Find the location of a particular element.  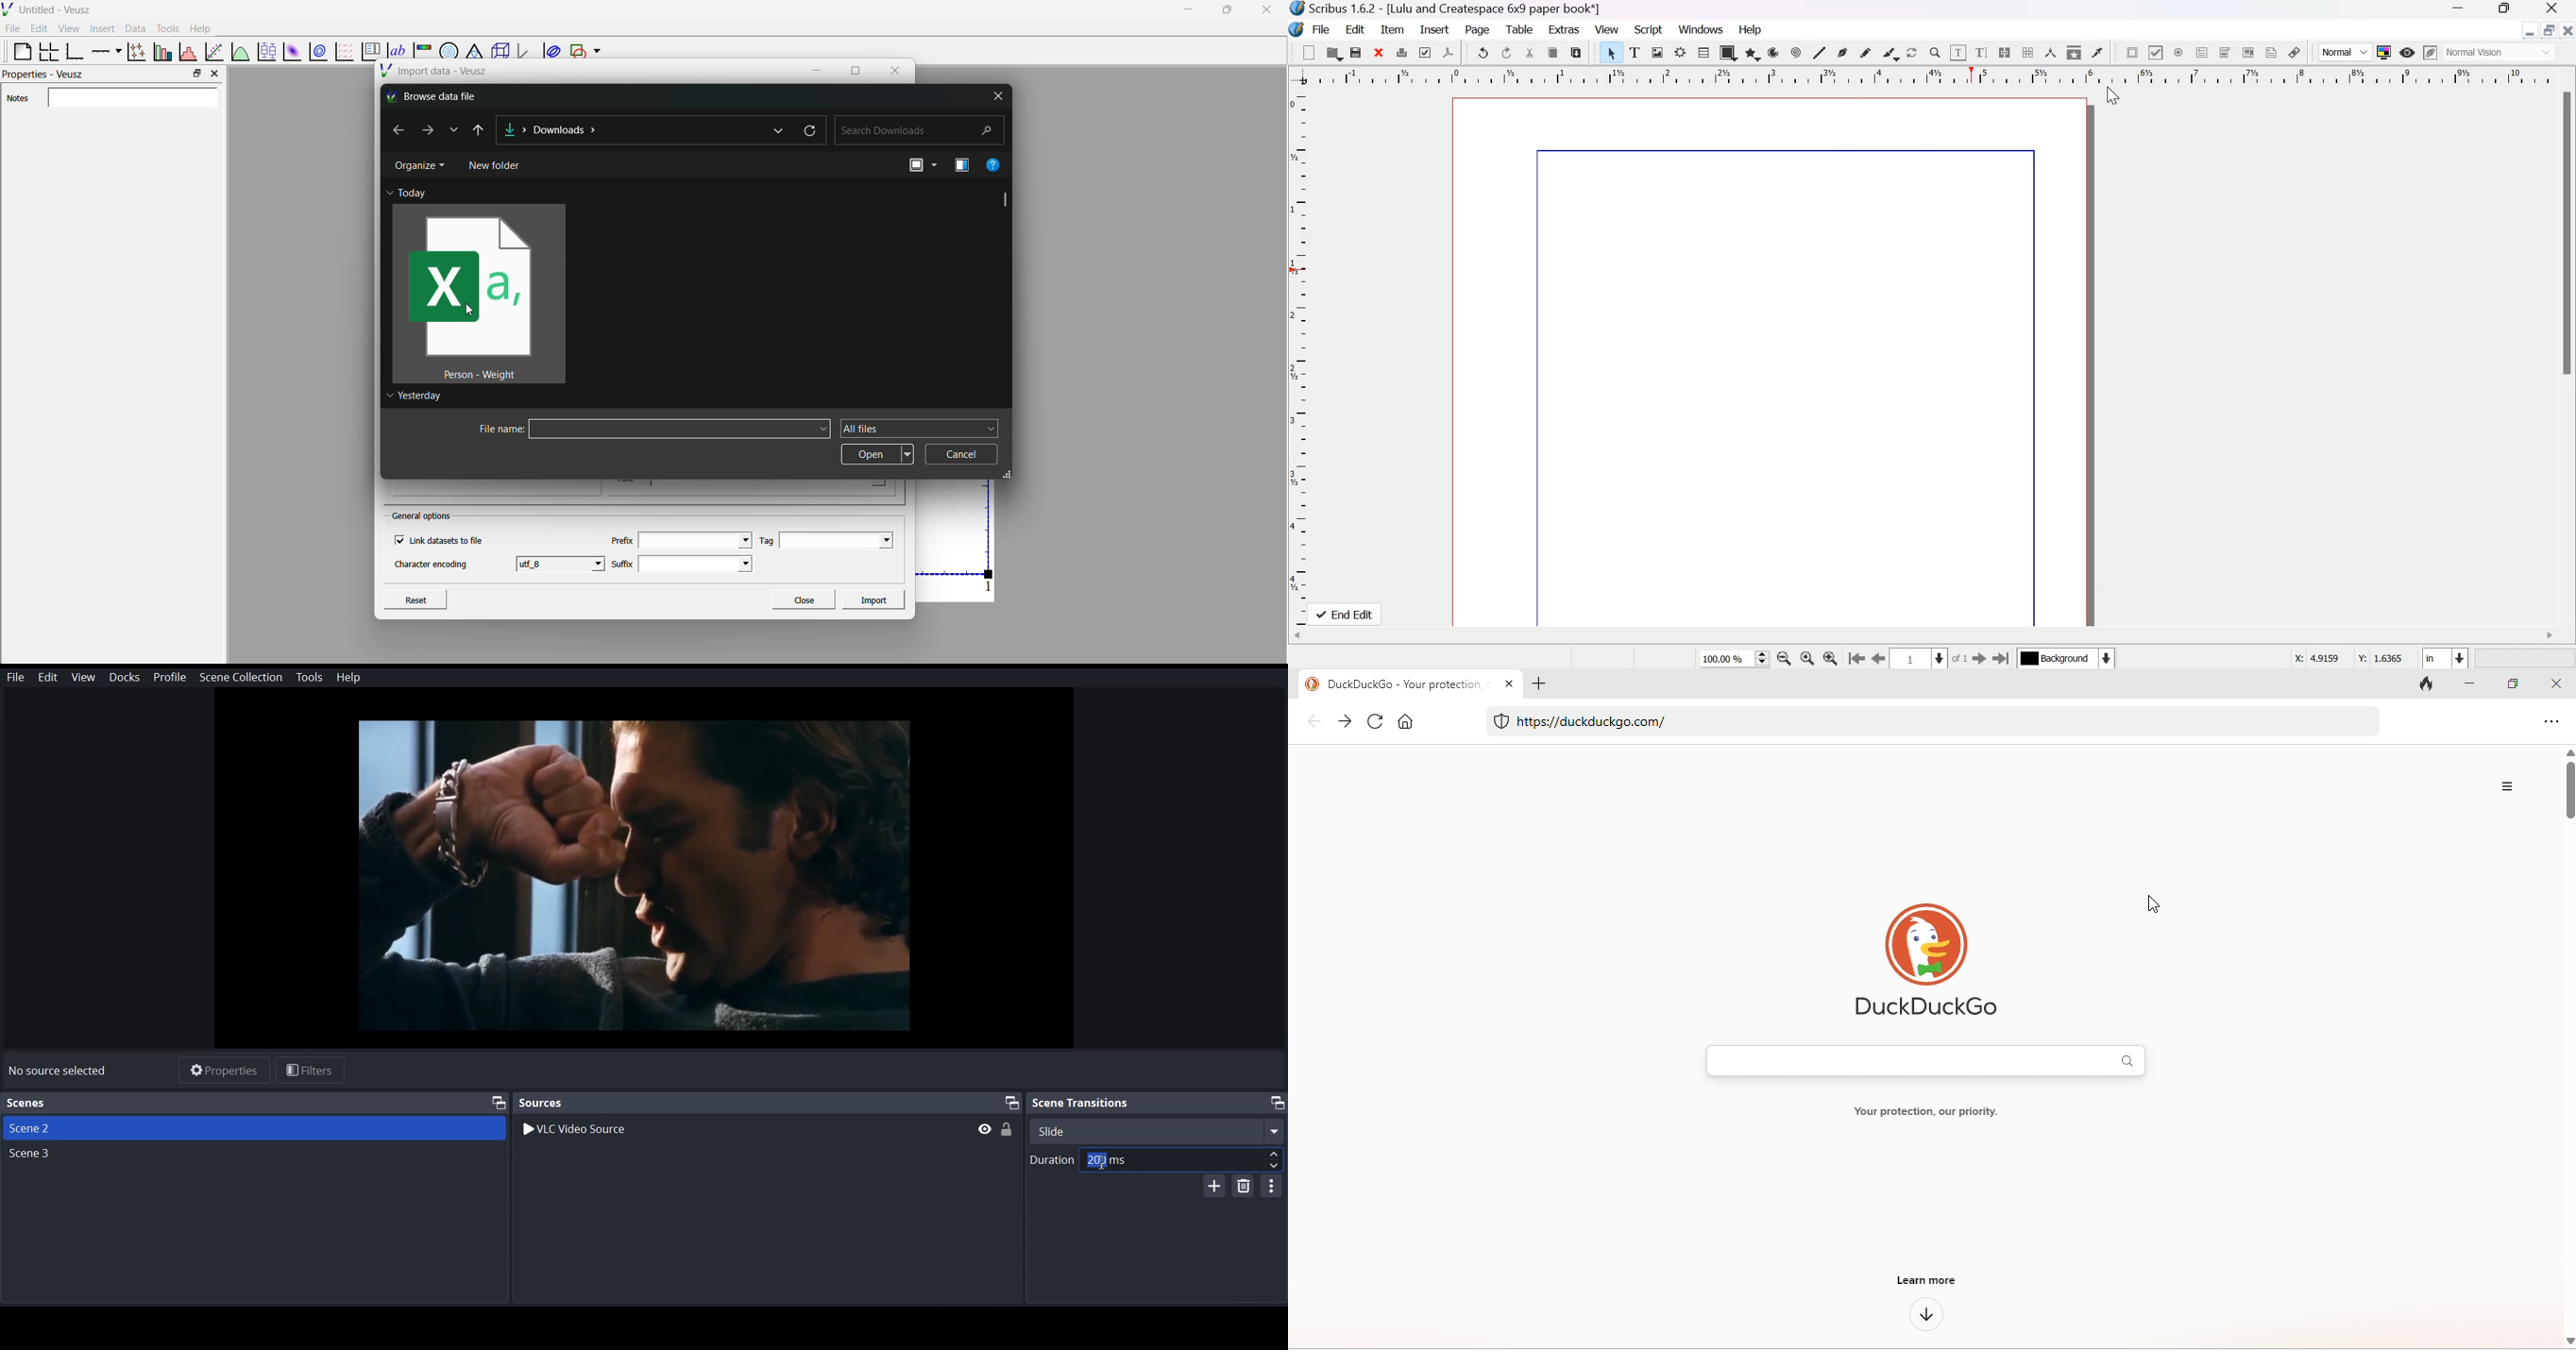

scroll right is located at coordinates (2551, 637).